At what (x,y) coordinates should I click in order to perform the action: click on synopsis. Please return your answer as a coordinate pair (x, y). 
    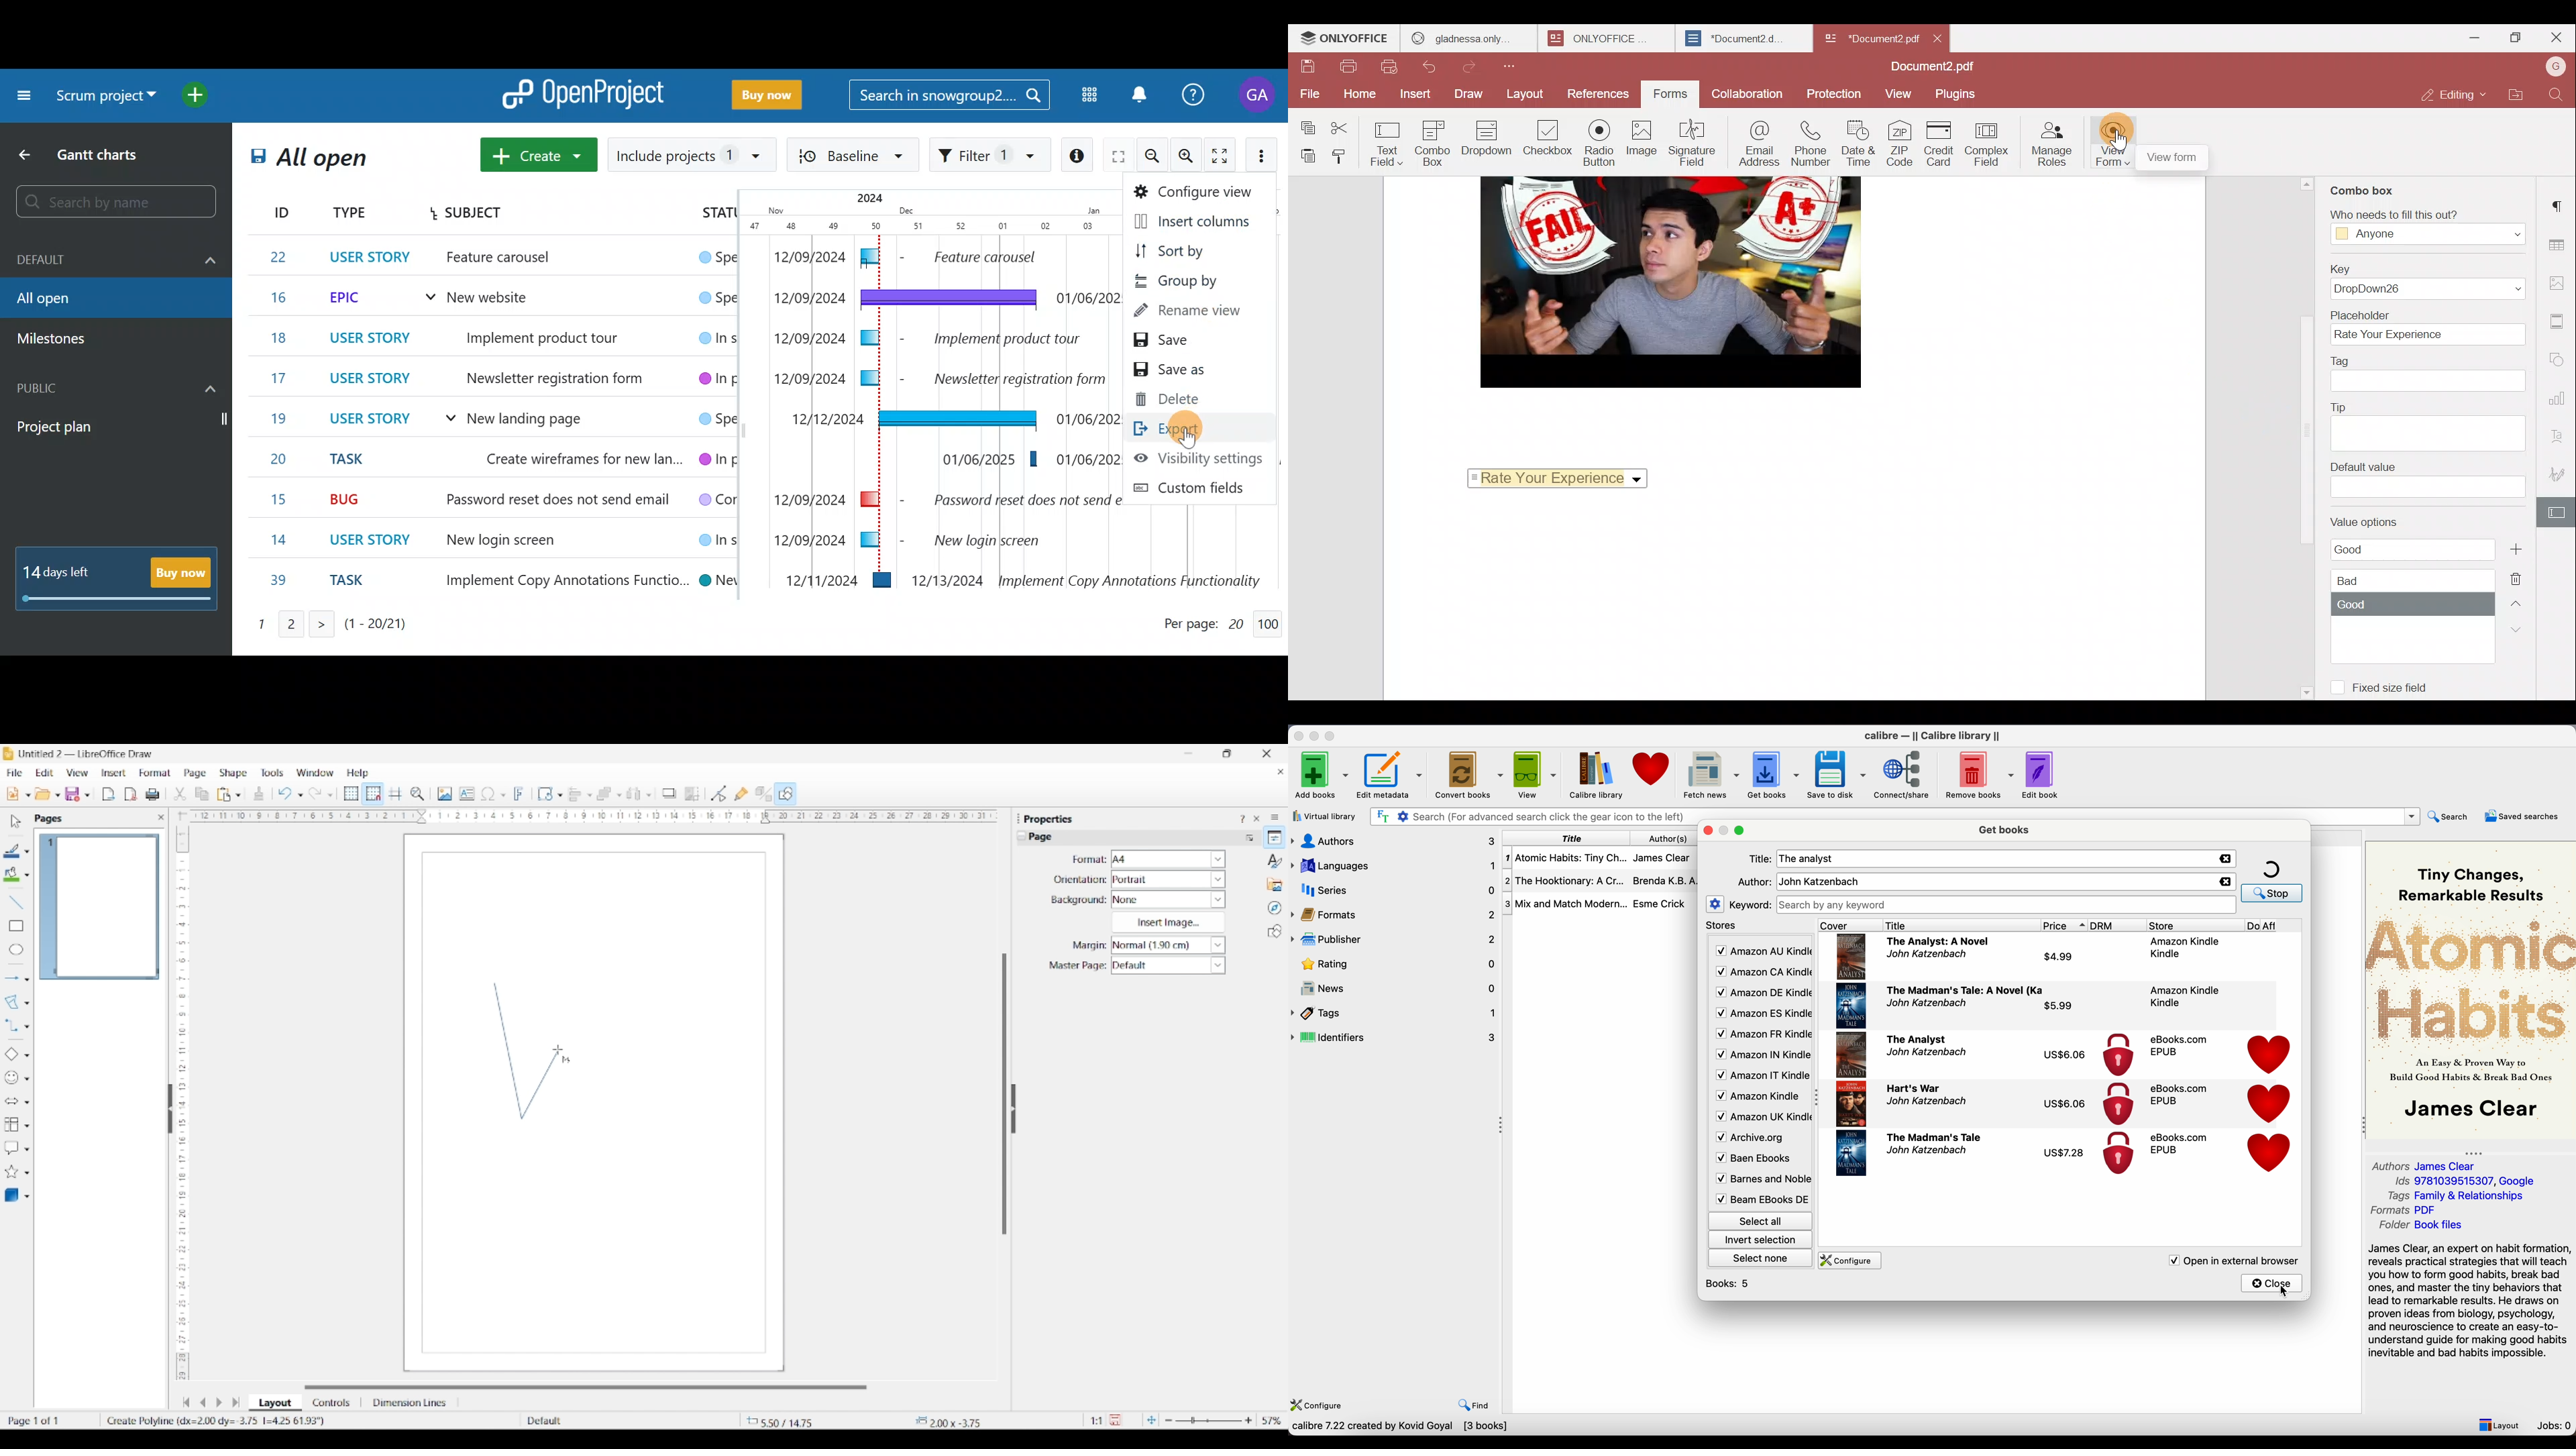
    Looking at the image, I should click on (2471, 1301).